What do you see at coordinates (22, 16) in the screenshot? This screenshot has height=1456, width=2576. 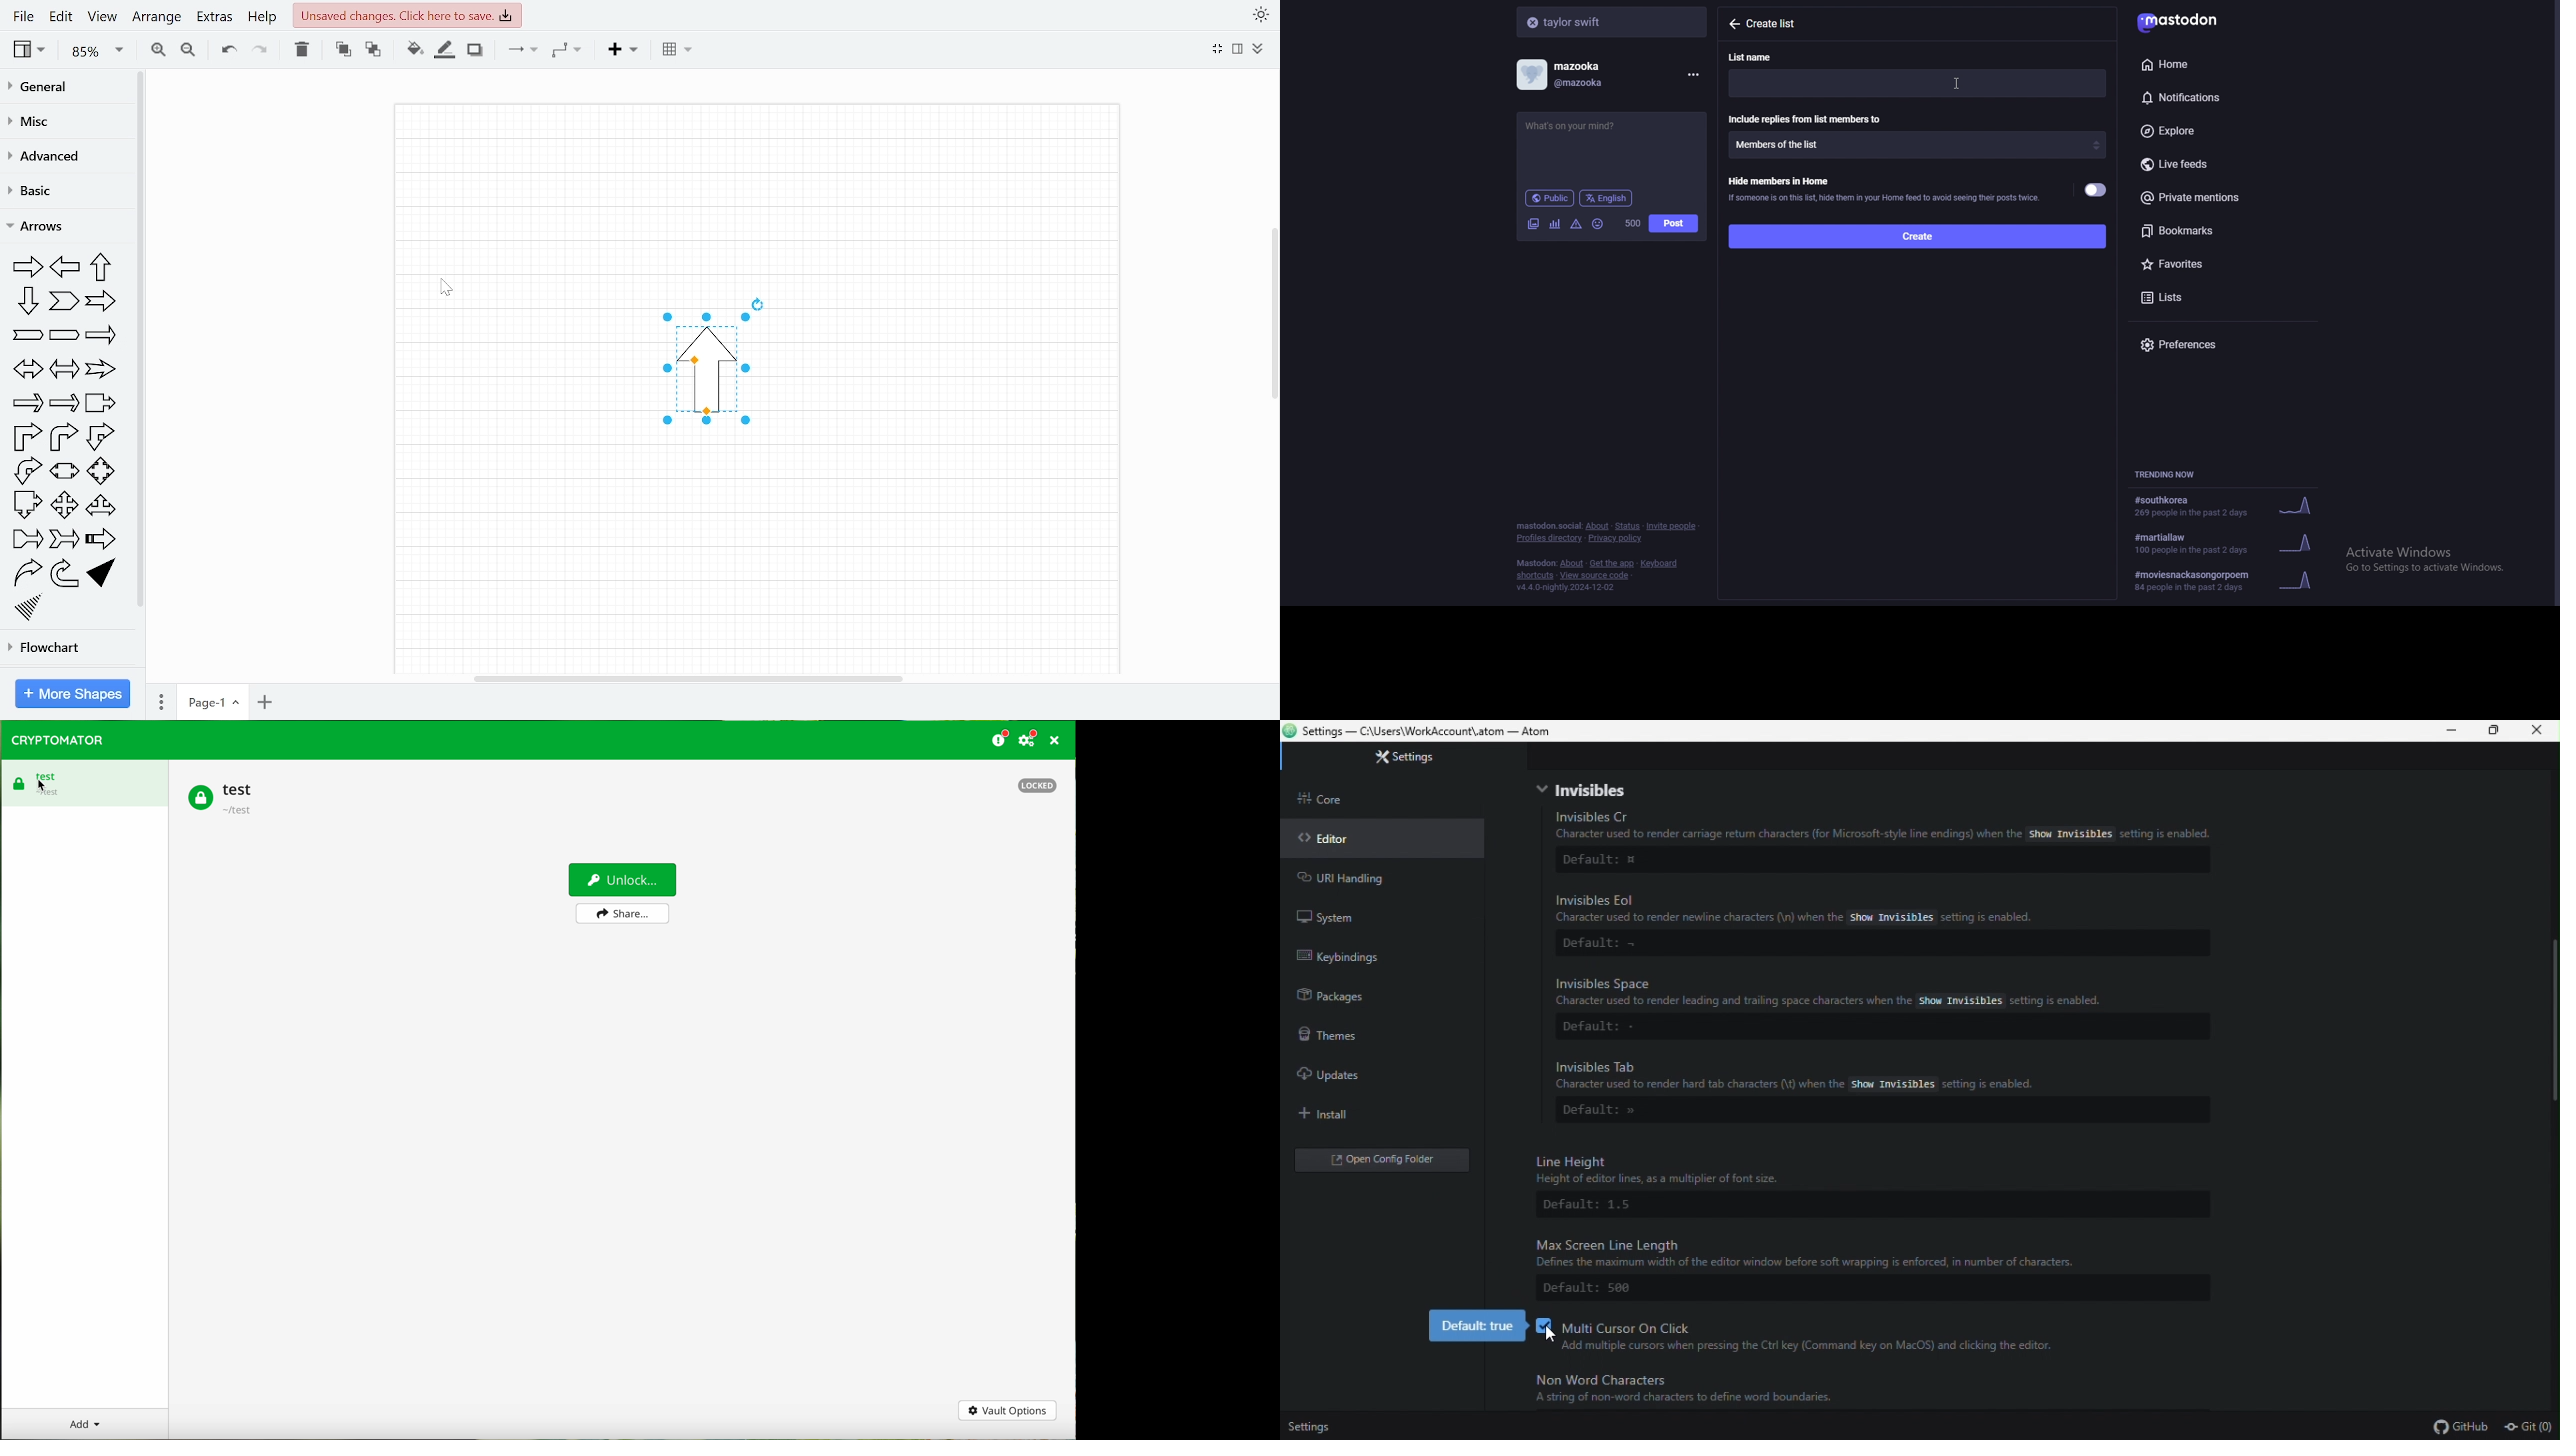 I see `File` at bounding box center [22, 16].